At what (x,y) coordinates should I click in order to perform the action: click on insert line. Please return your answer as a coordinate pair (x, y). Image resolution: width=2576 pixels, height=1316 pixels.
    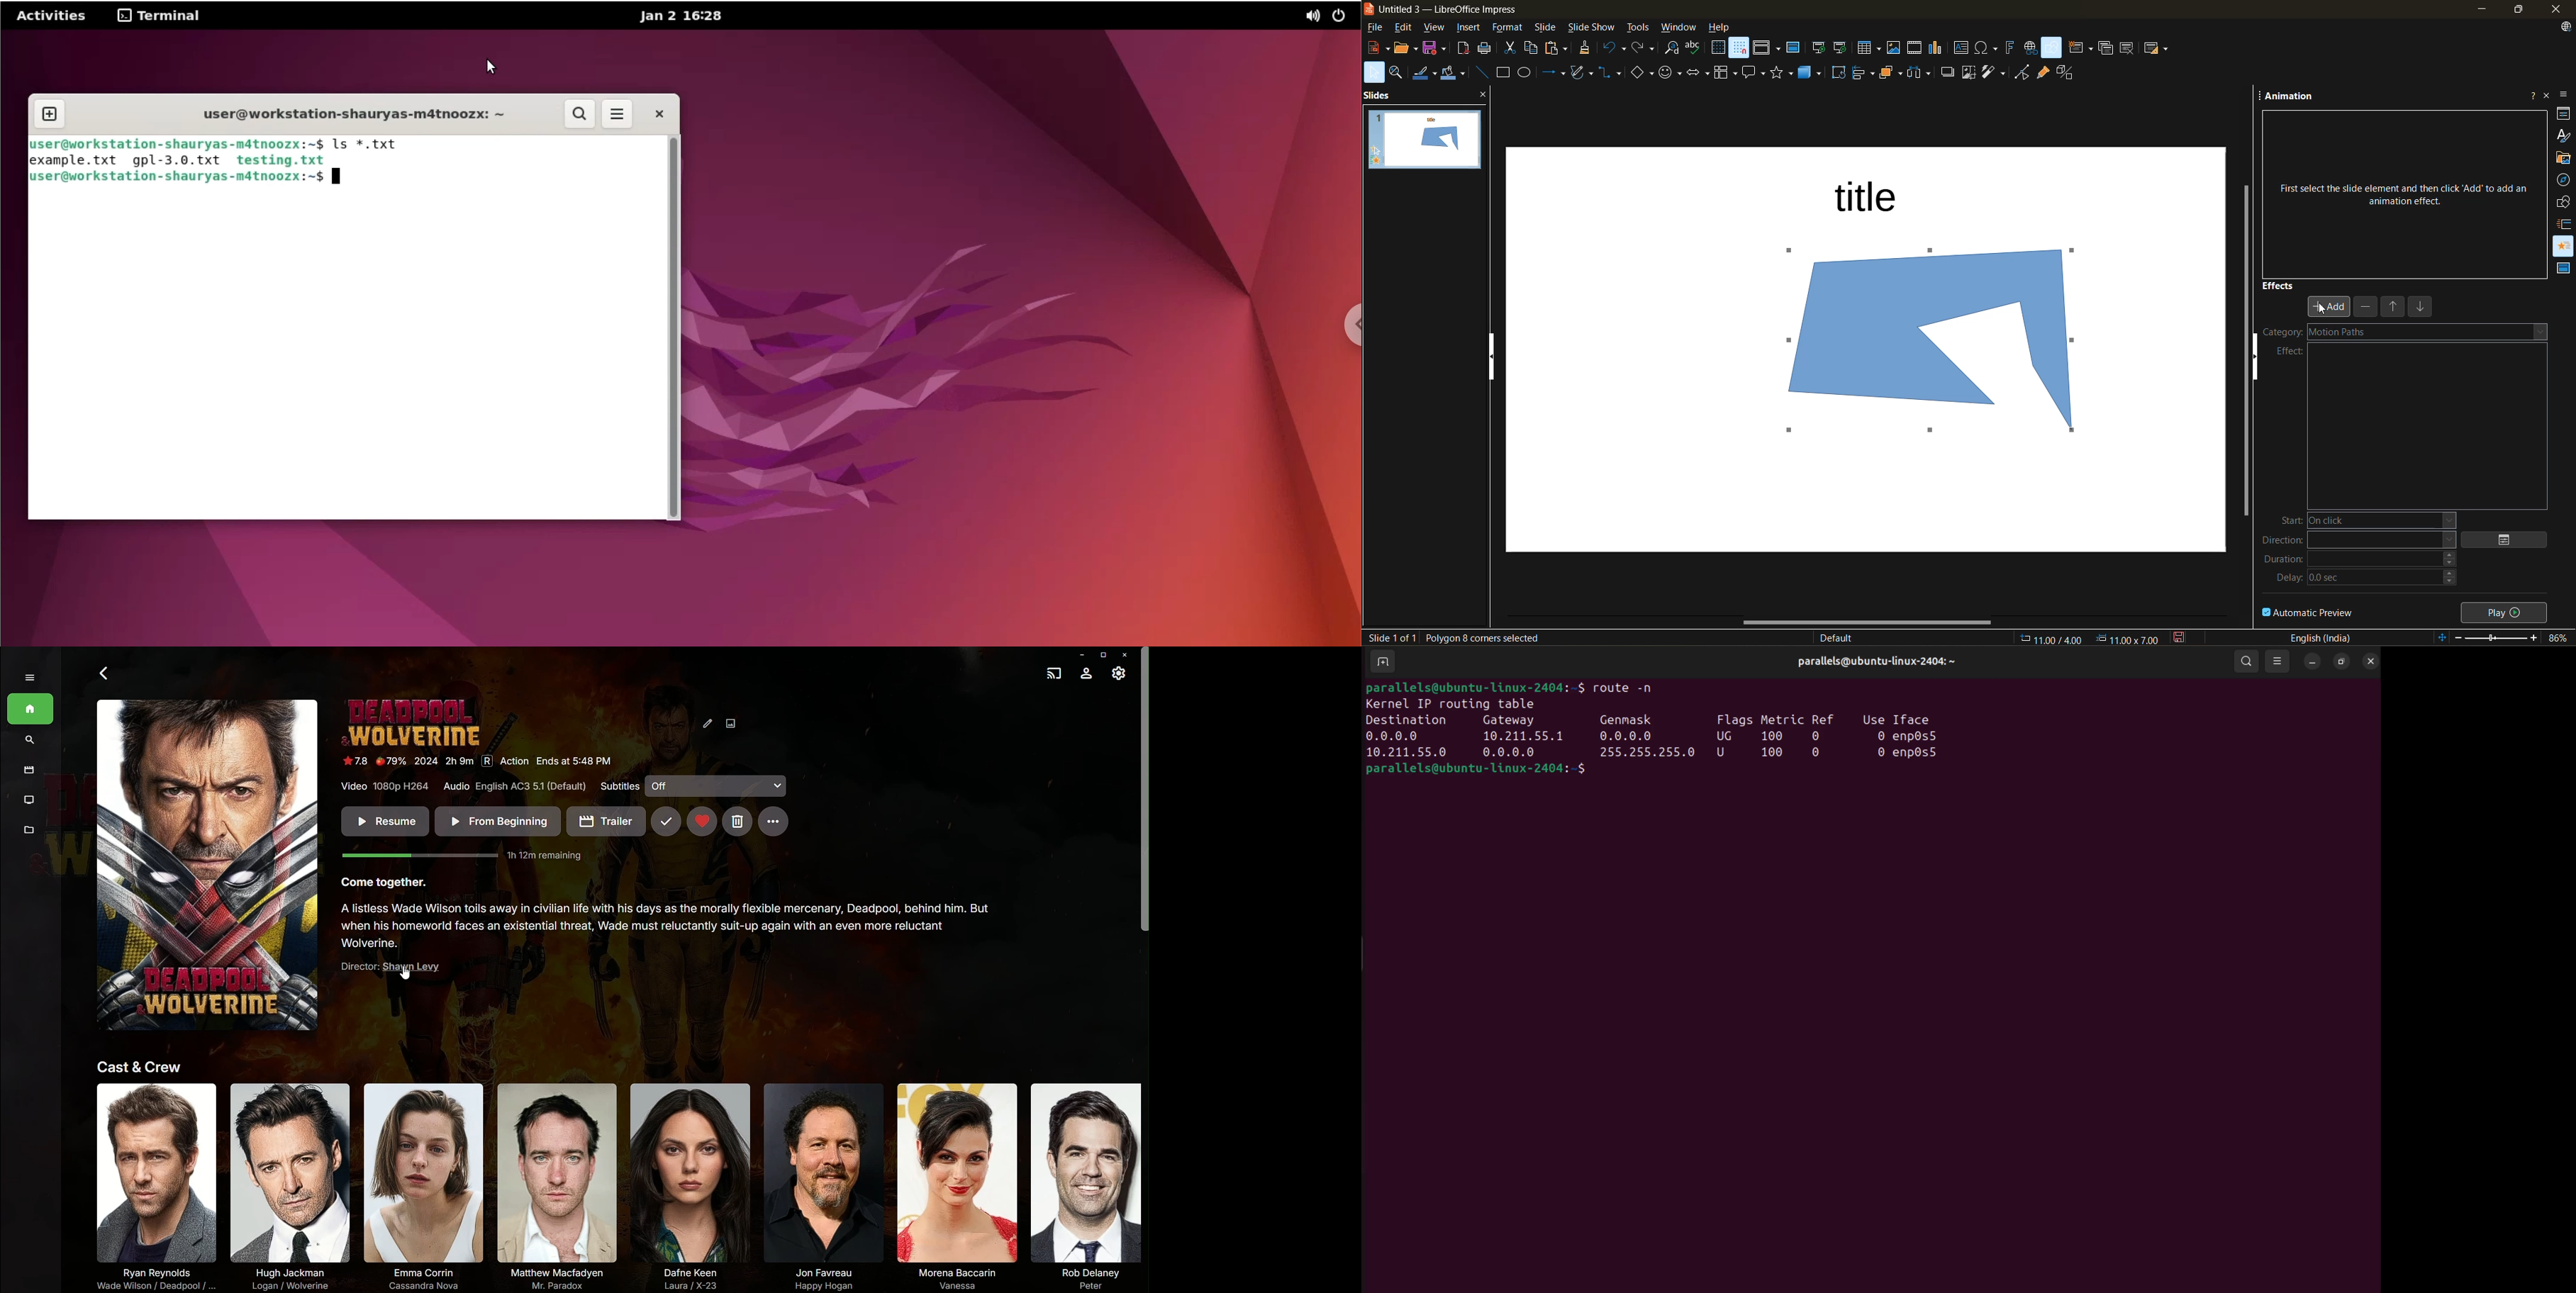
    Looking at the image, I should click on (1482, 71).